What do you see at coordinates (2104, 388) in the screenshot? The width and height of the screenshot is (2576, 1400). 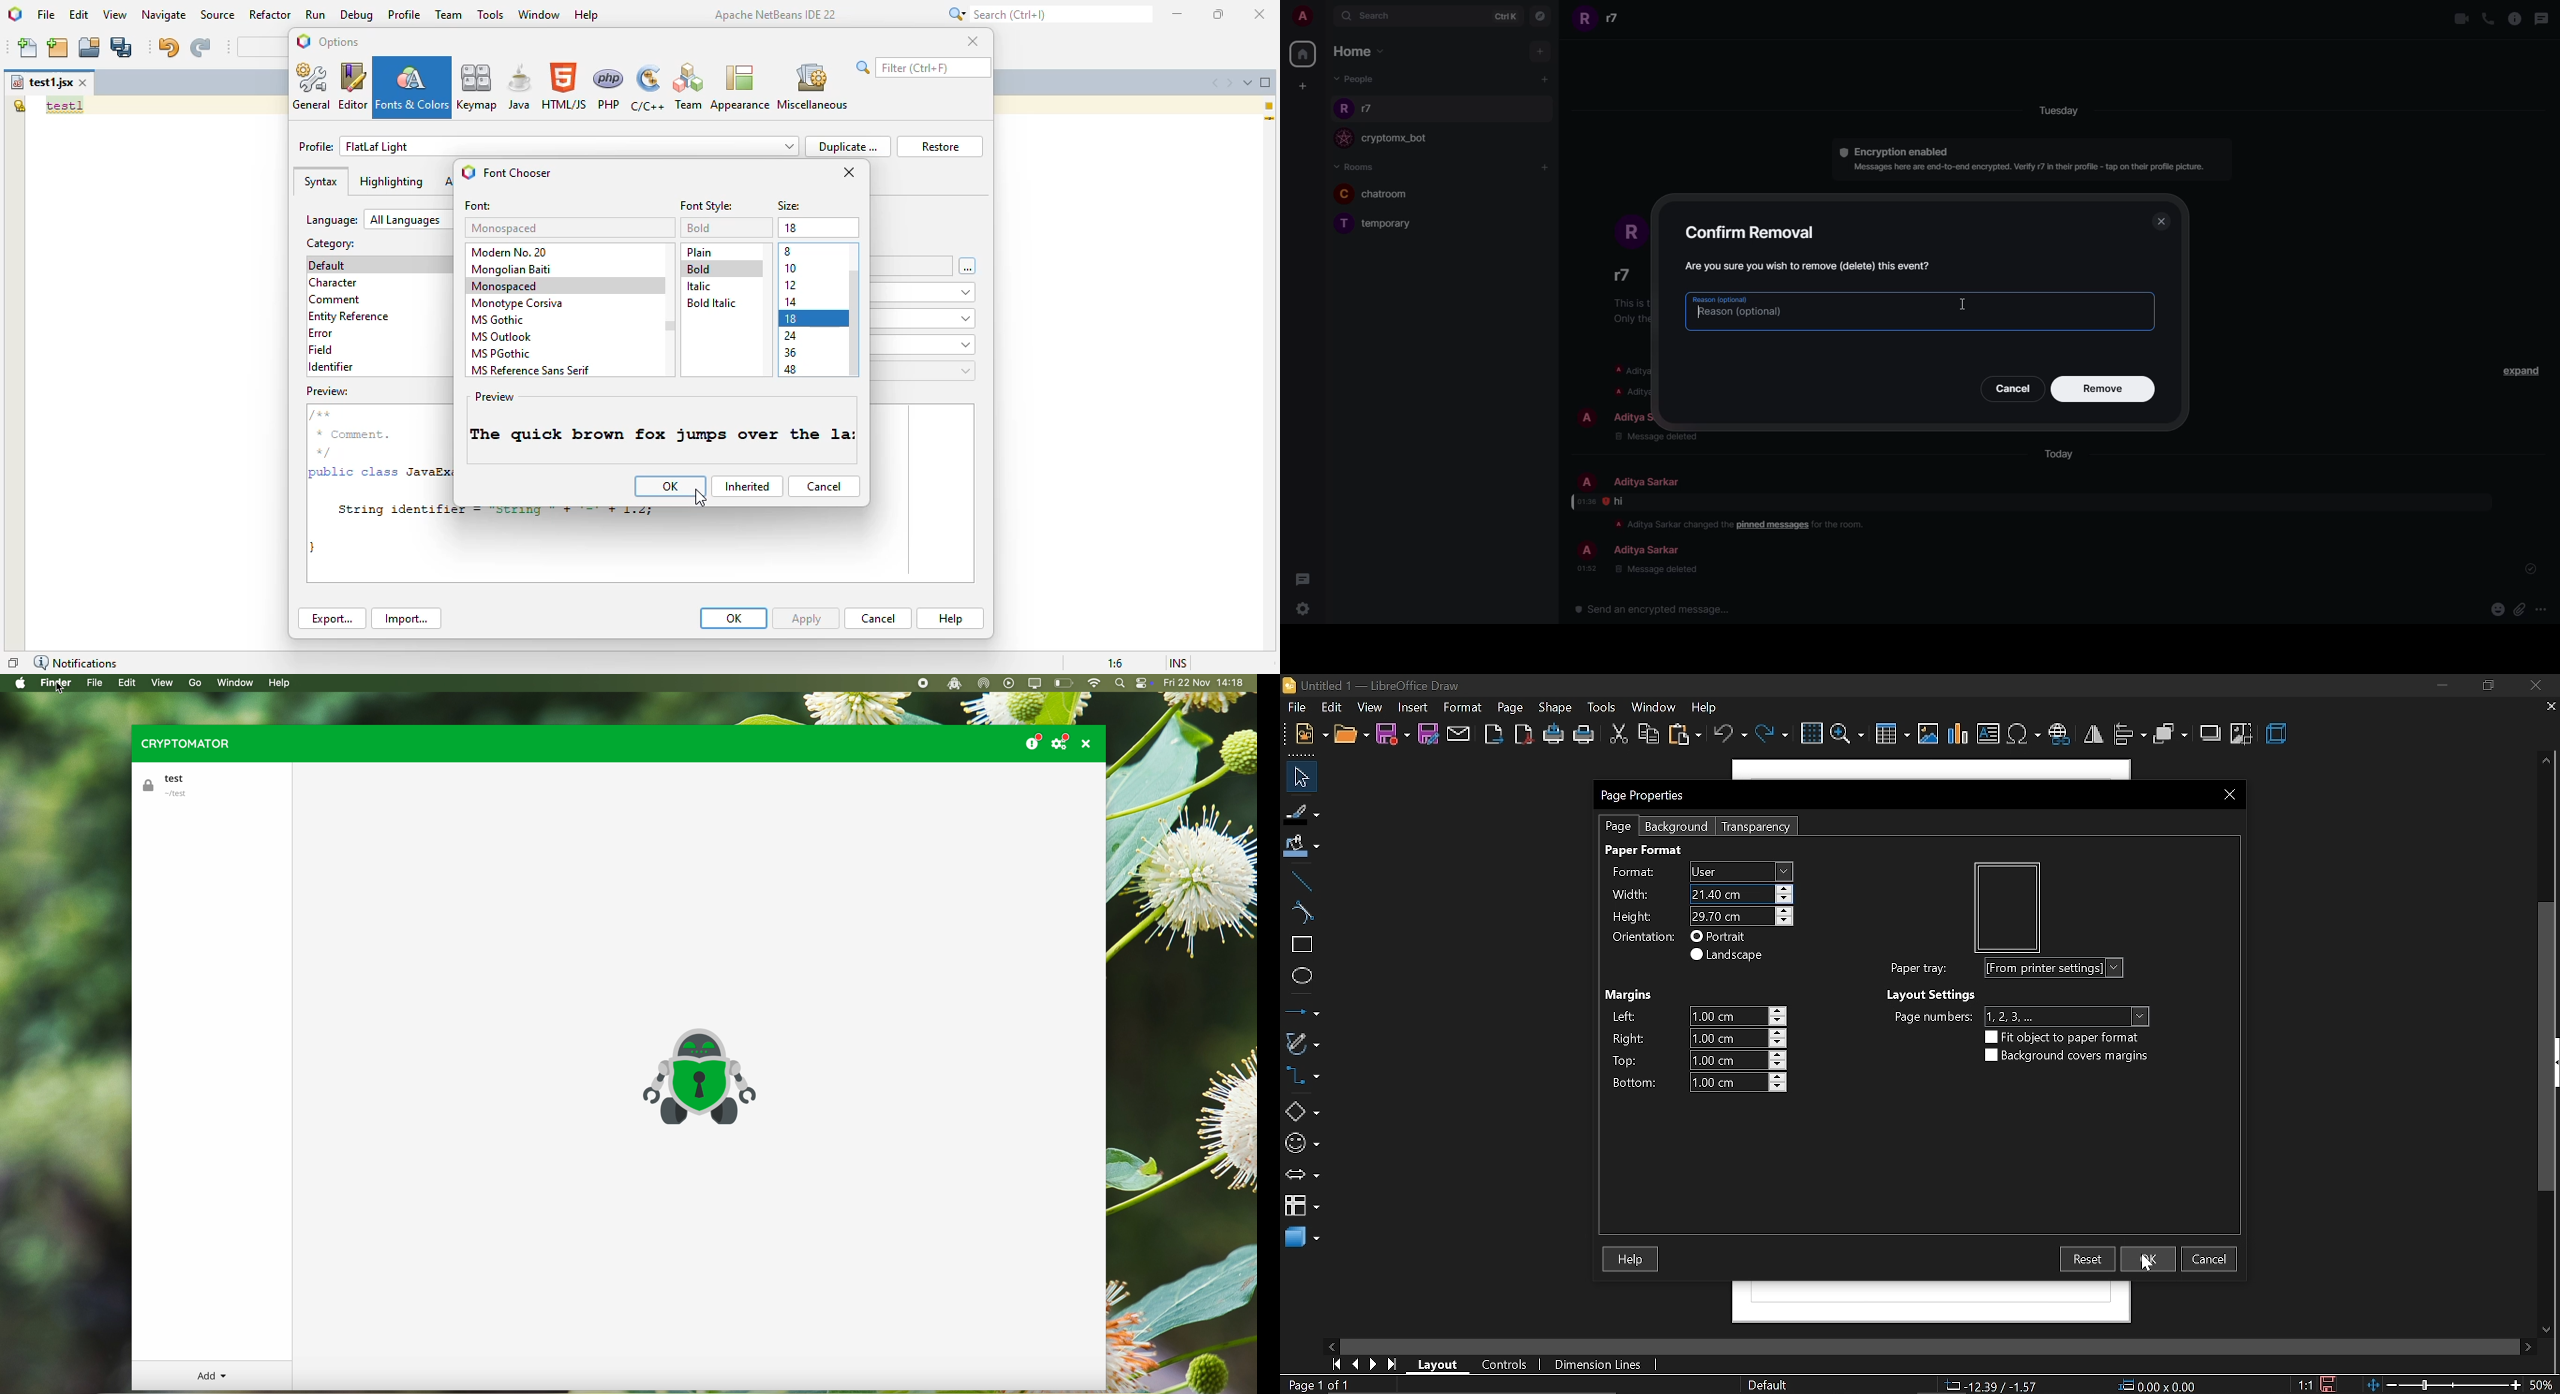 I see `remove` at bounding box center [2104, 388].